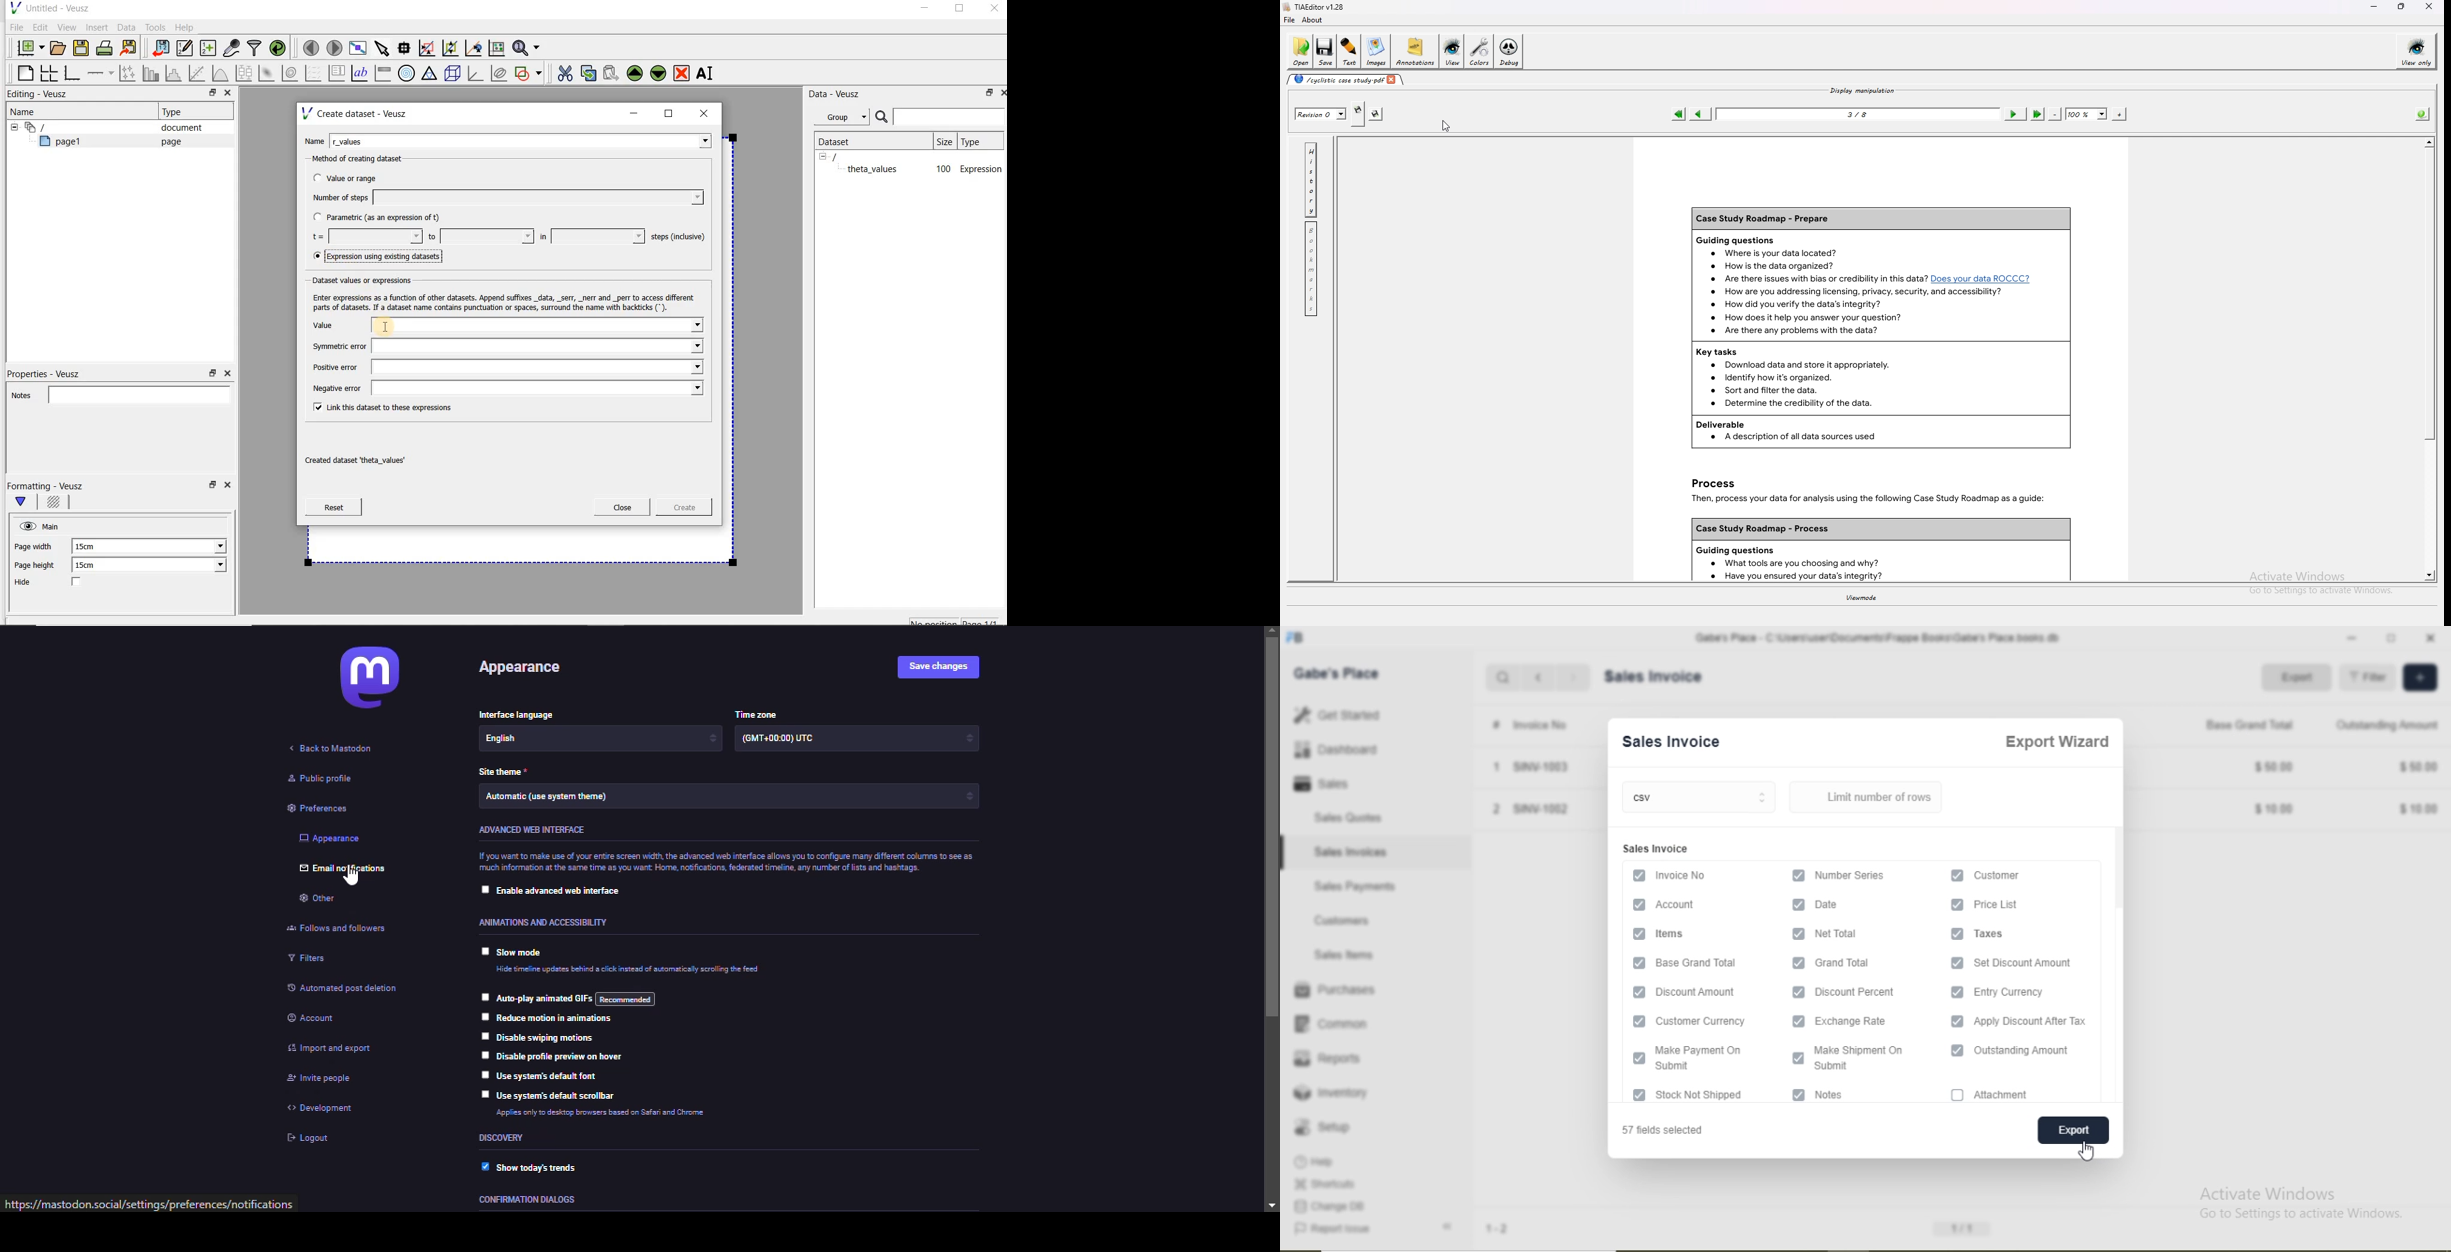  Describe the element at coordinates (219, 73) in the screenshot. I see `plot a function` at that location.